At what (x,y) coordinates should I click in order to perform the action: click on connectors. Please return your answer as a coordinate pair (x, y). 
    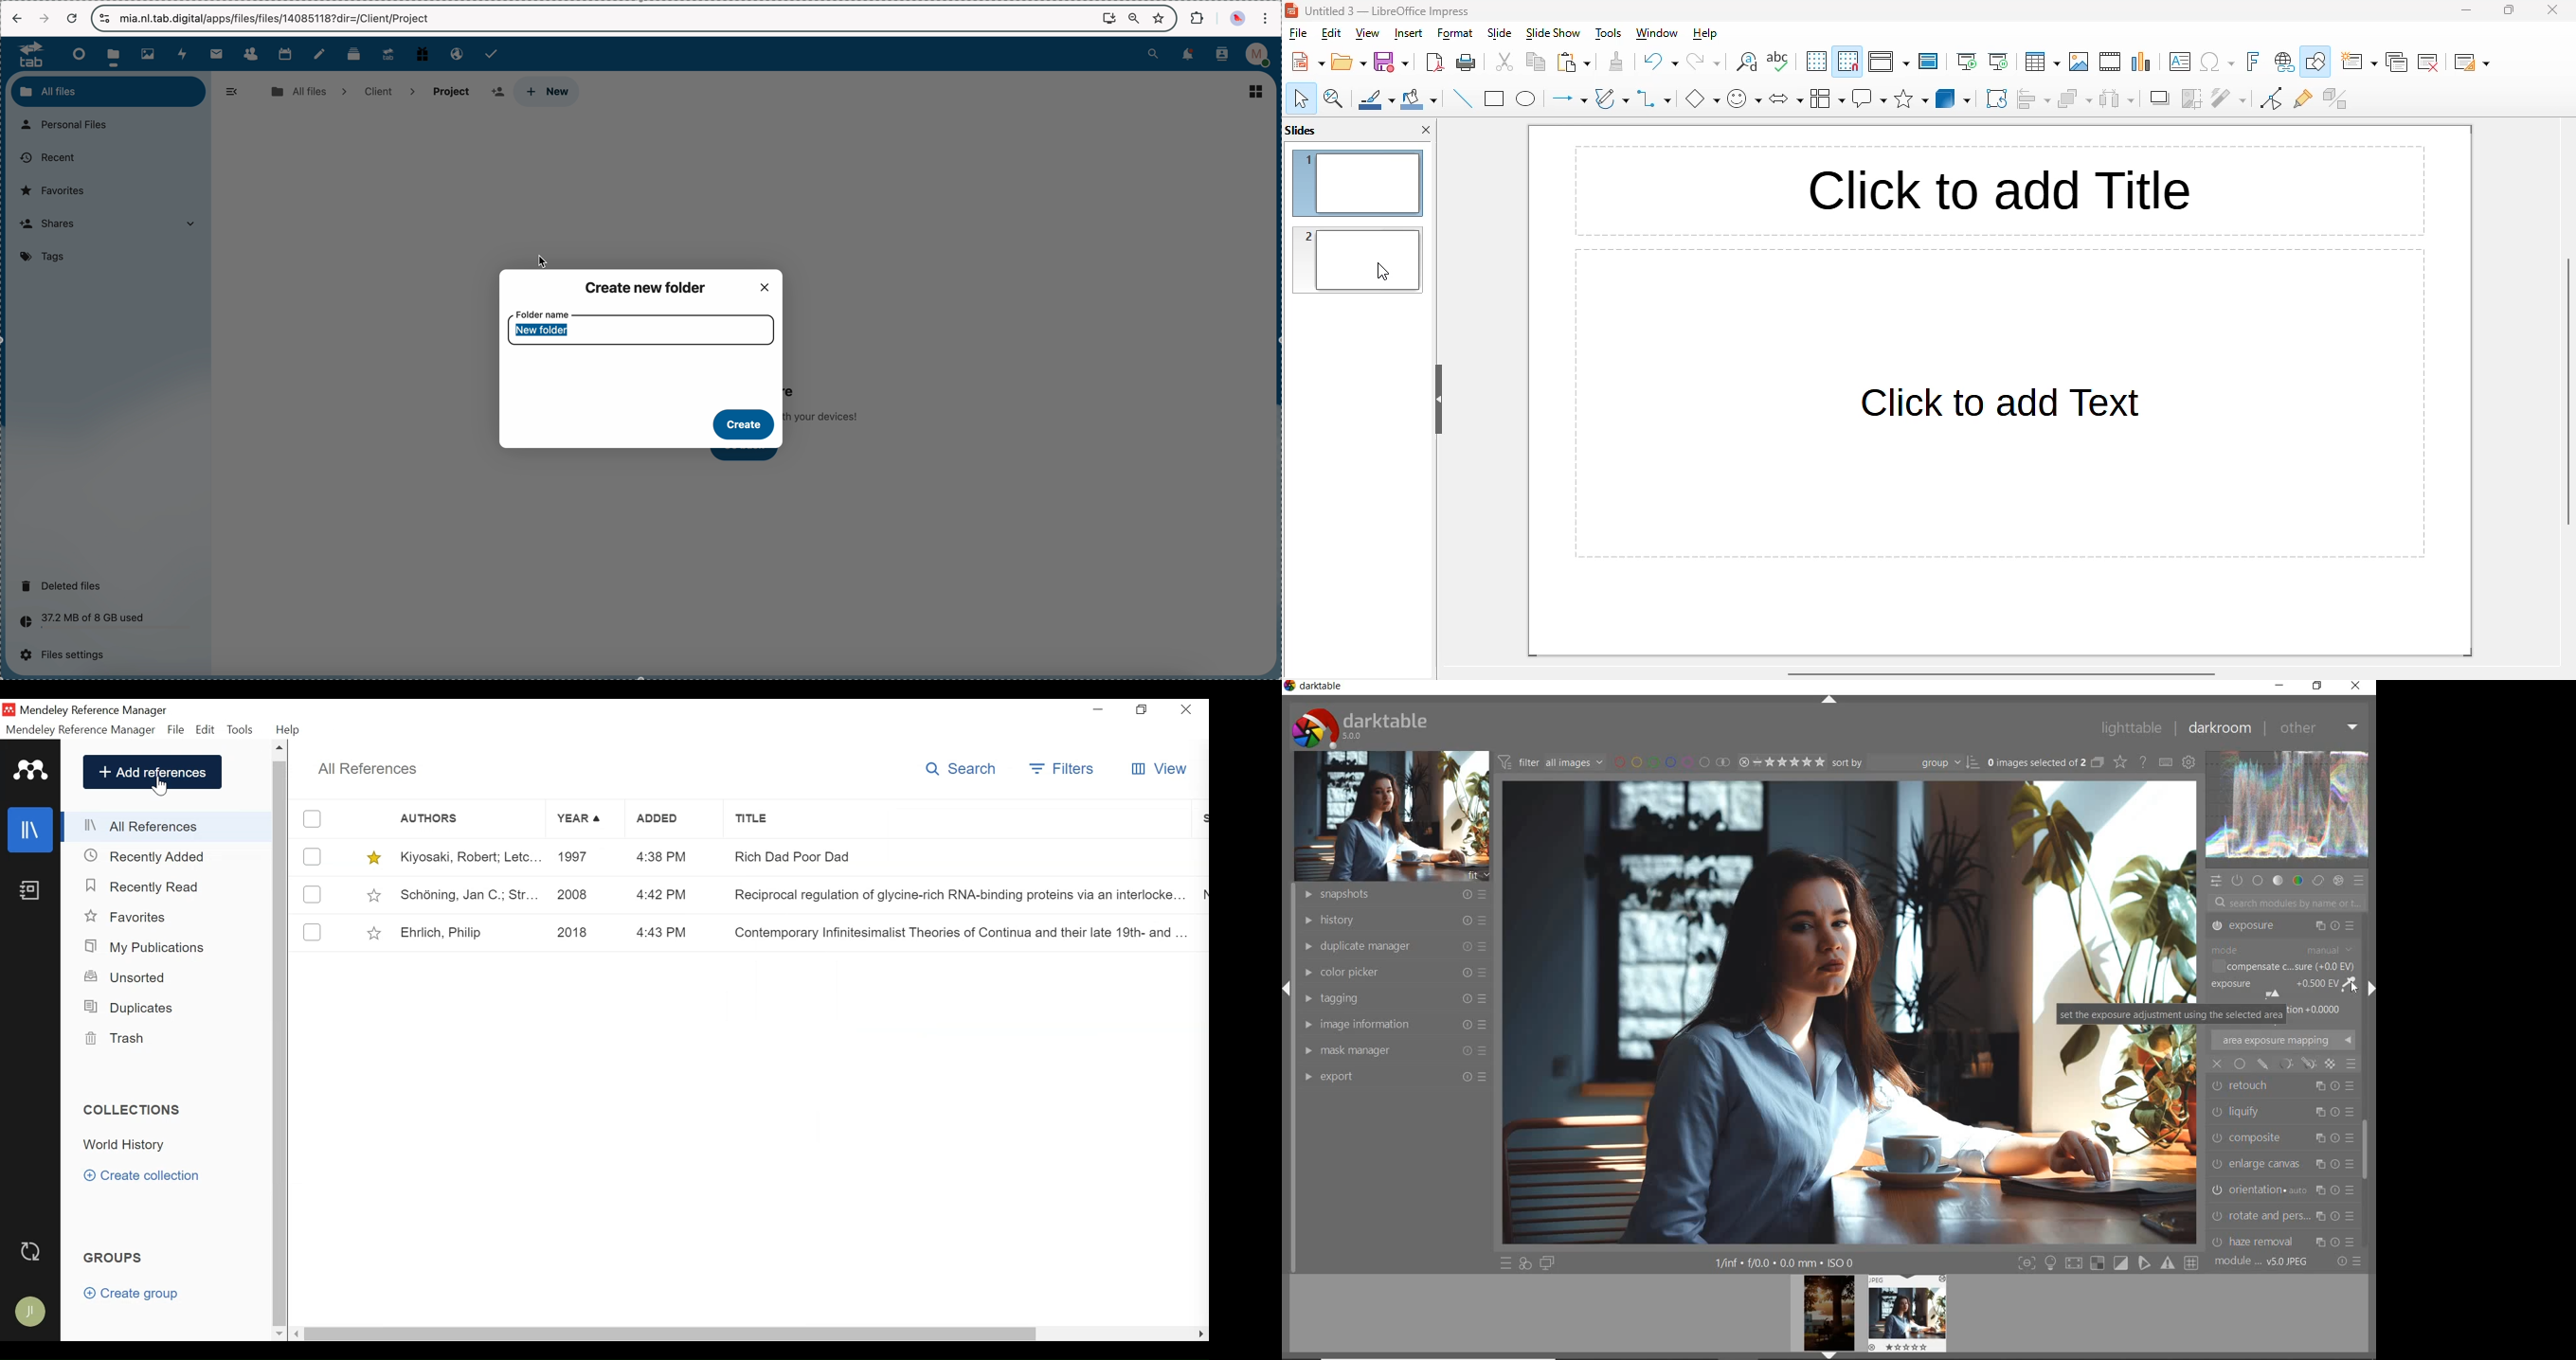
    Looking at the image, I should click on (1654, 98).